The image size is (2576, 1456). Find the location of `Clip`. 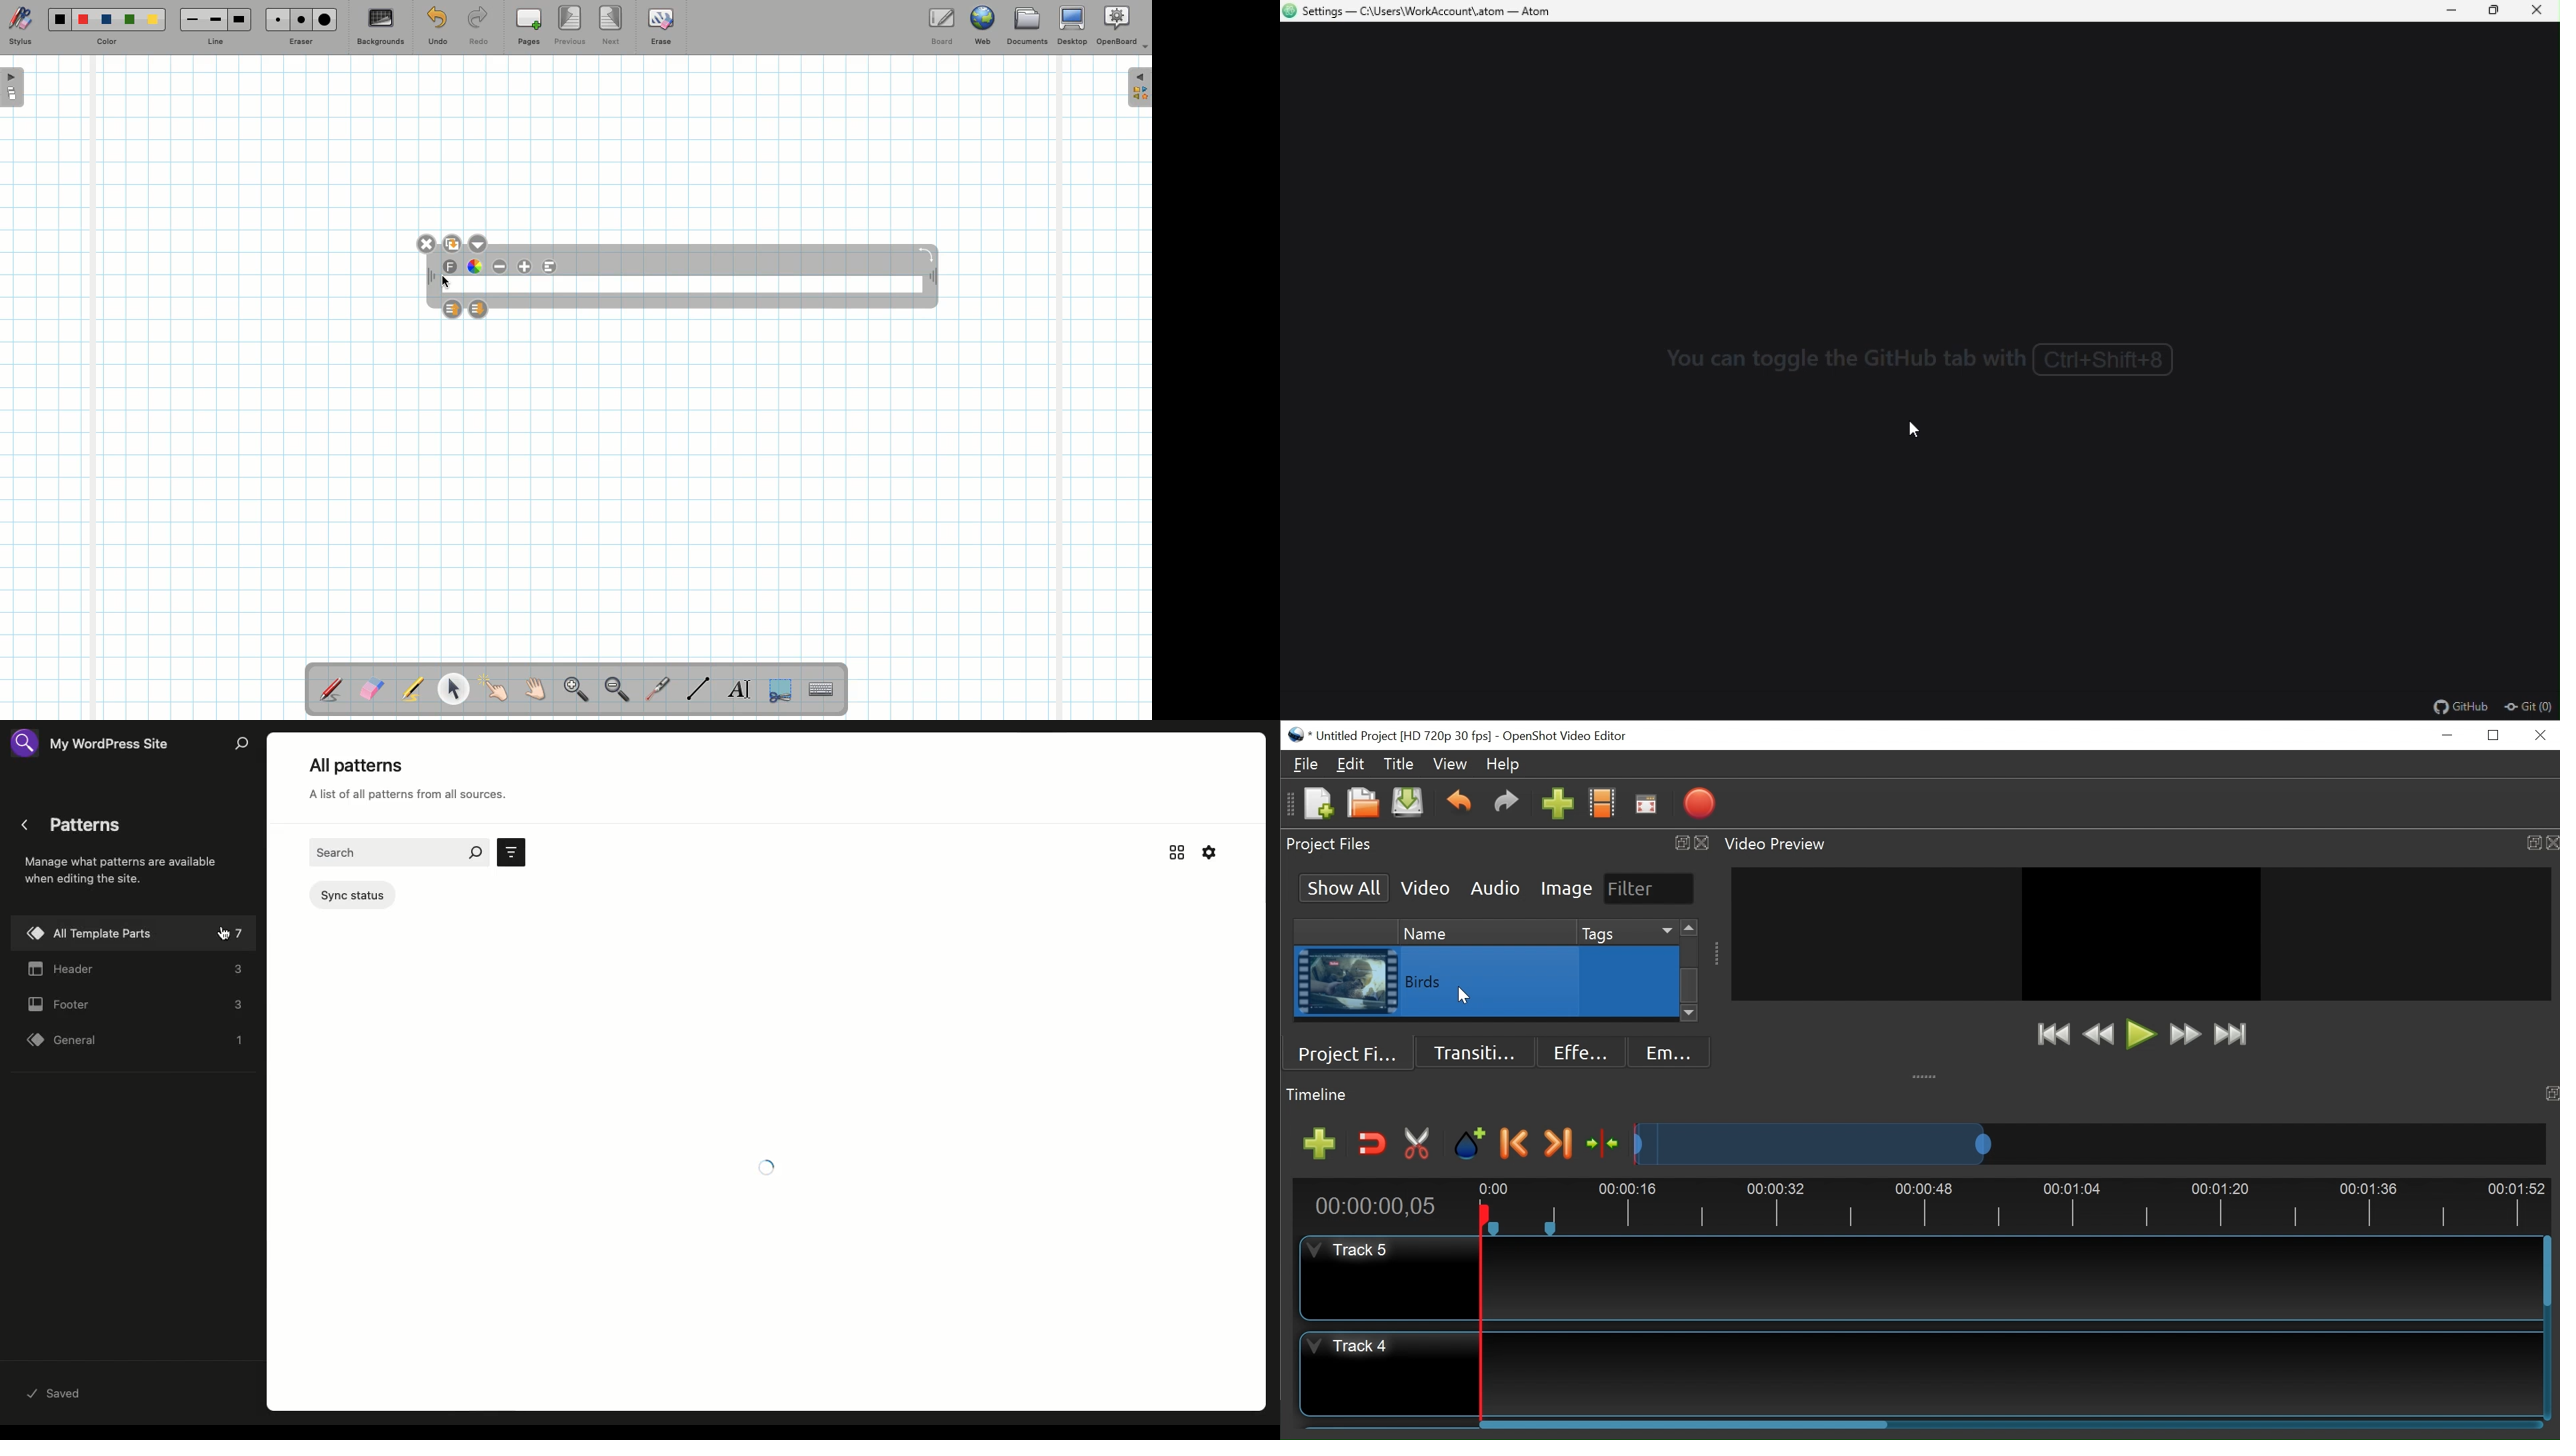

Clip is located at coordinates (1347, 982).